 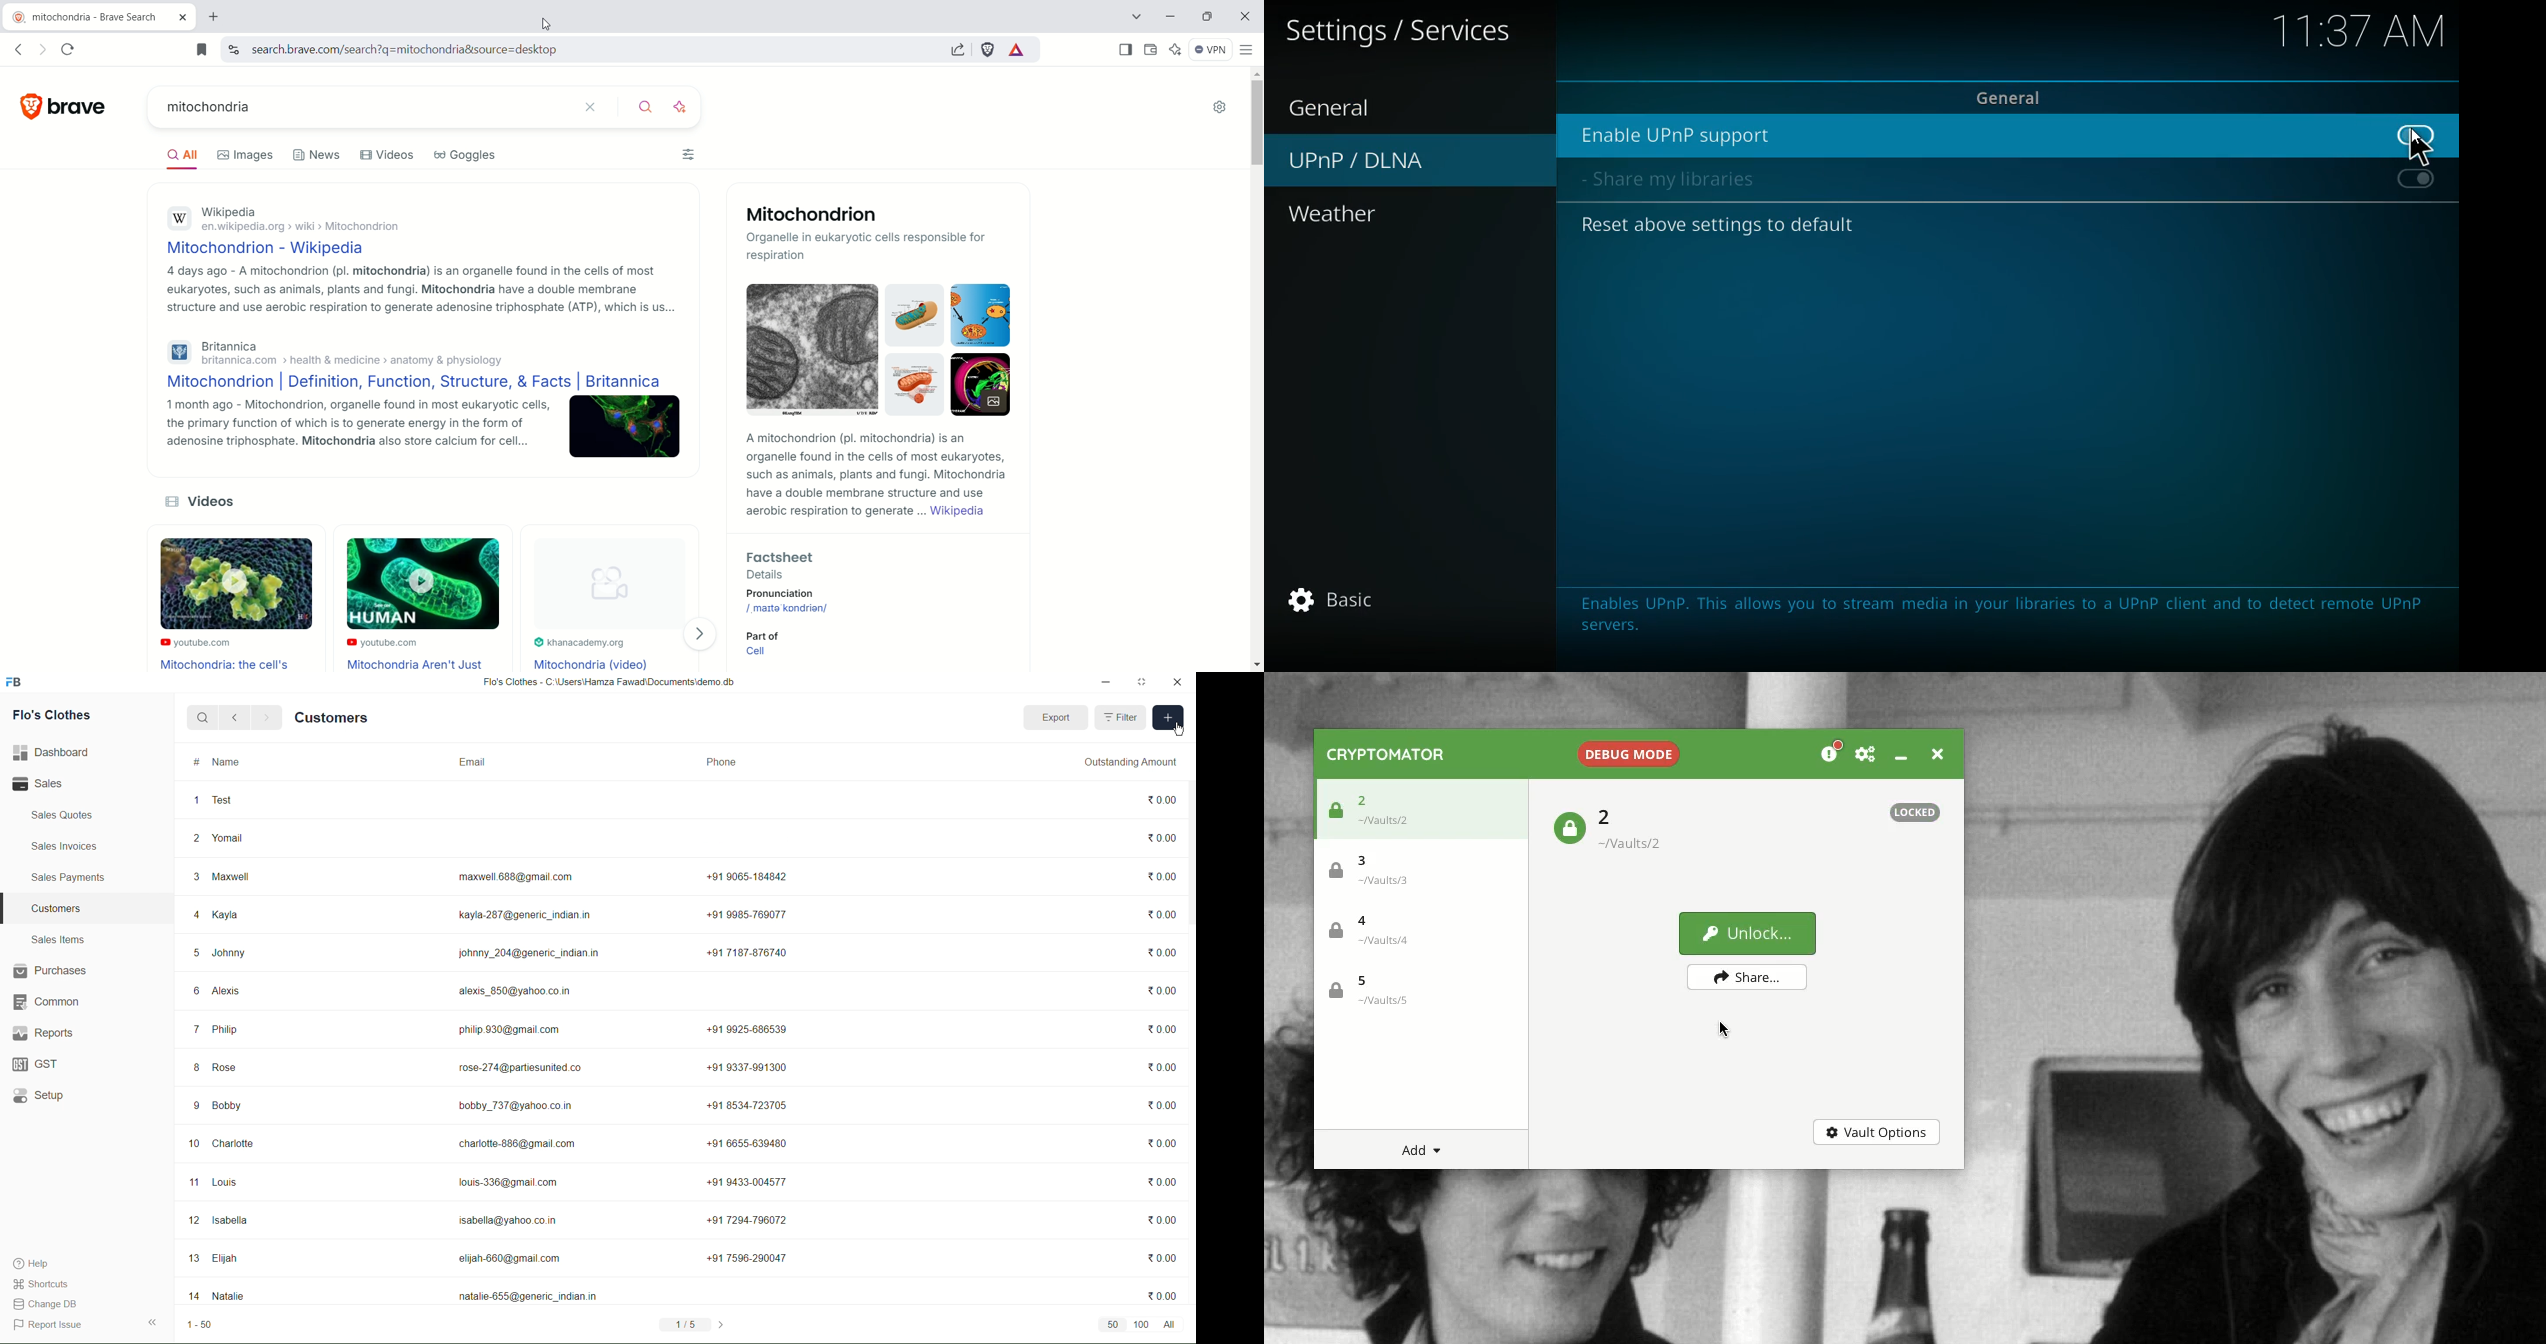 I want to click on Johnny, so click(x=231, y=951).